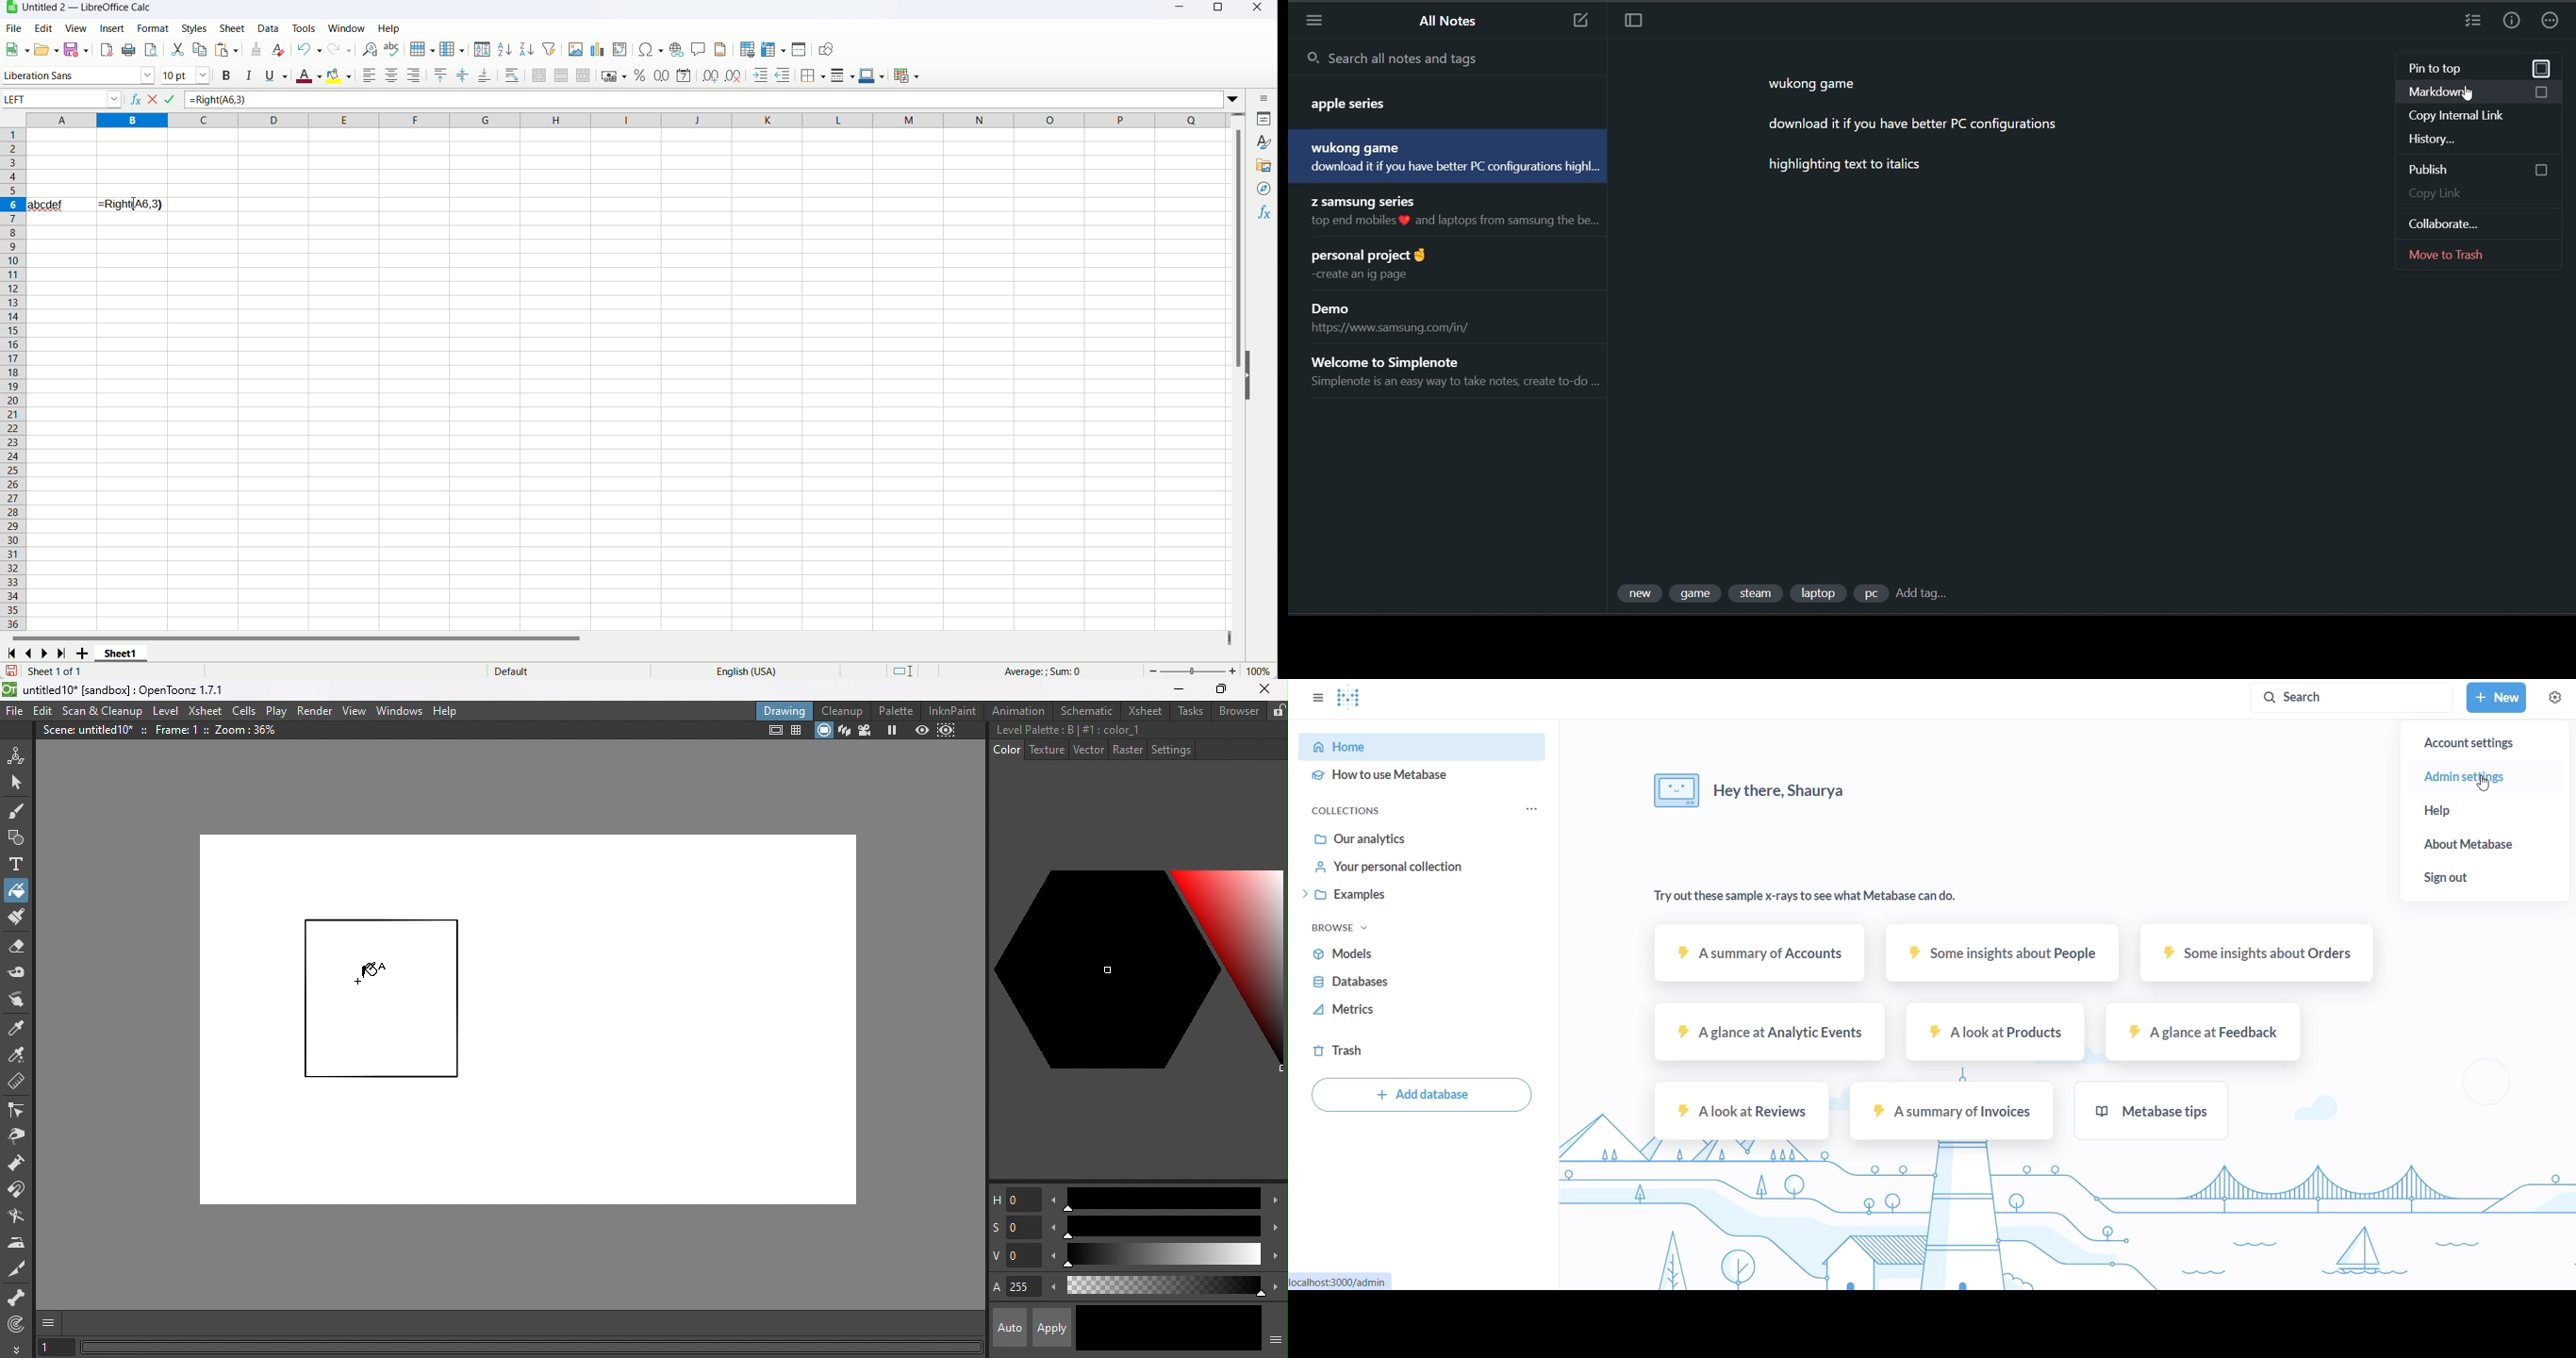 The width and height of the screenshot is (2576, 1372). I want to click on auto filter, so click(550, 49).